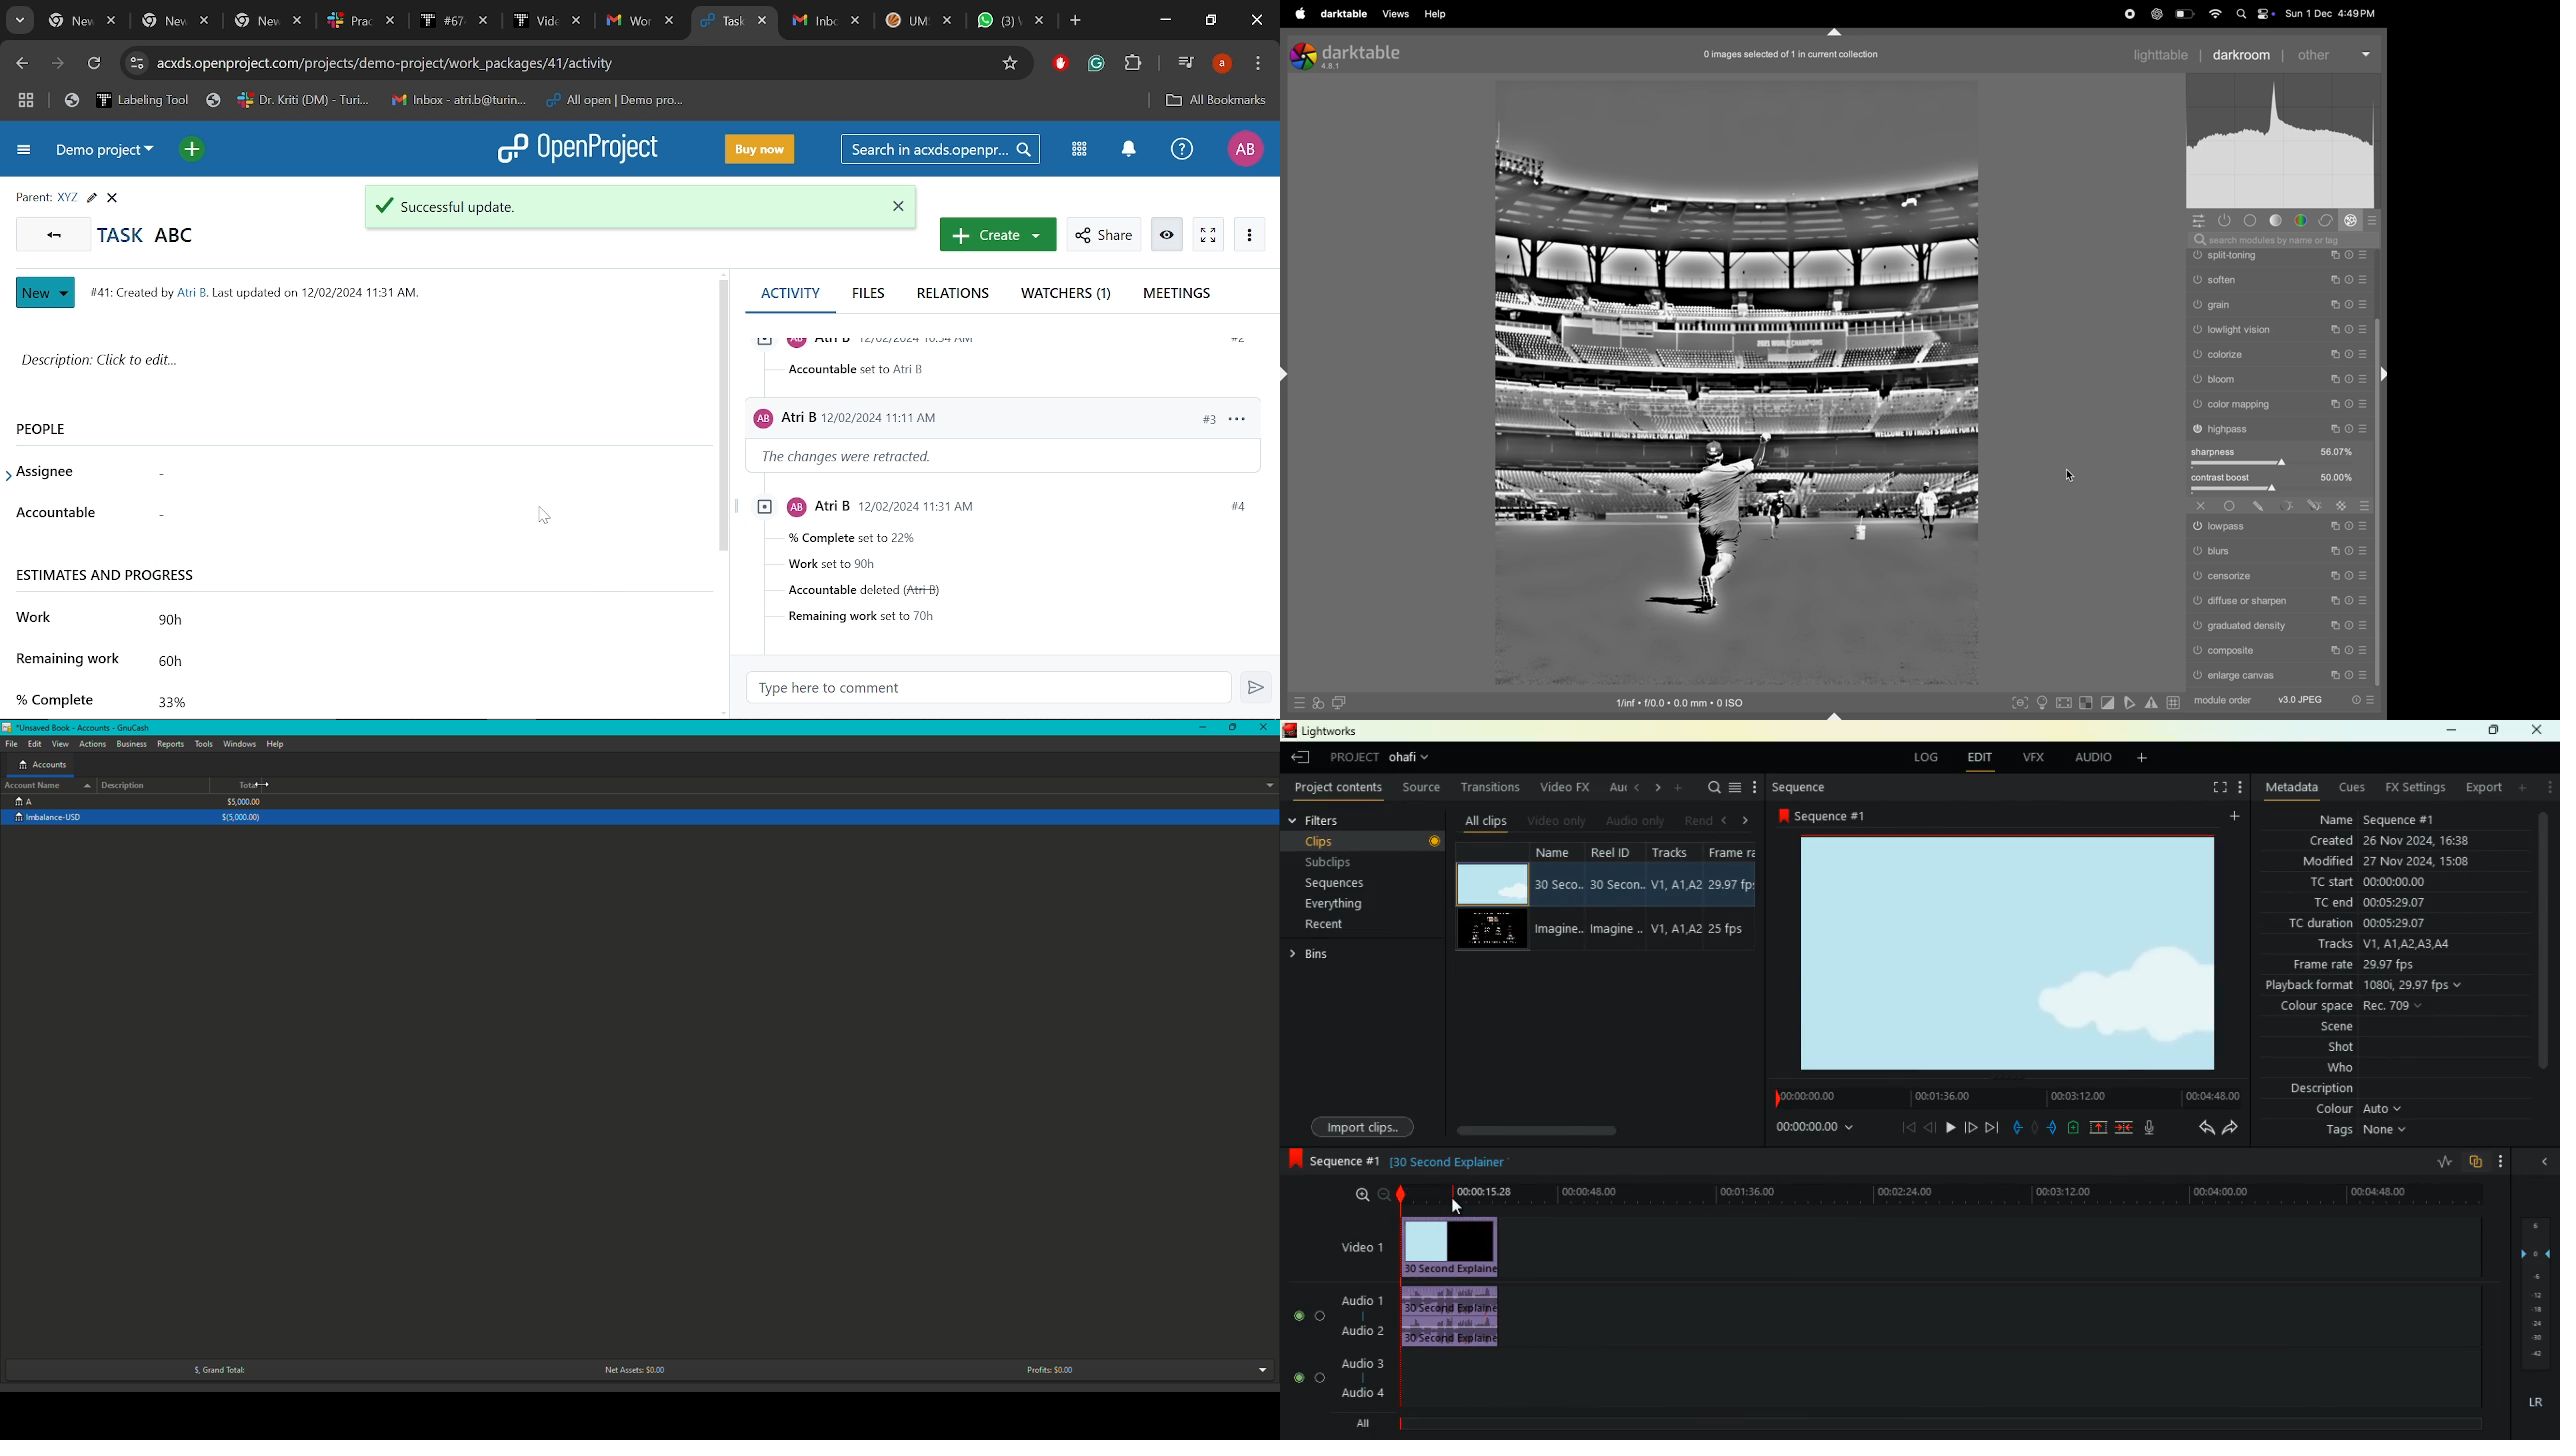 This screenshot has height=1456, width=2576. I want to click on left, so click(1726, 822).